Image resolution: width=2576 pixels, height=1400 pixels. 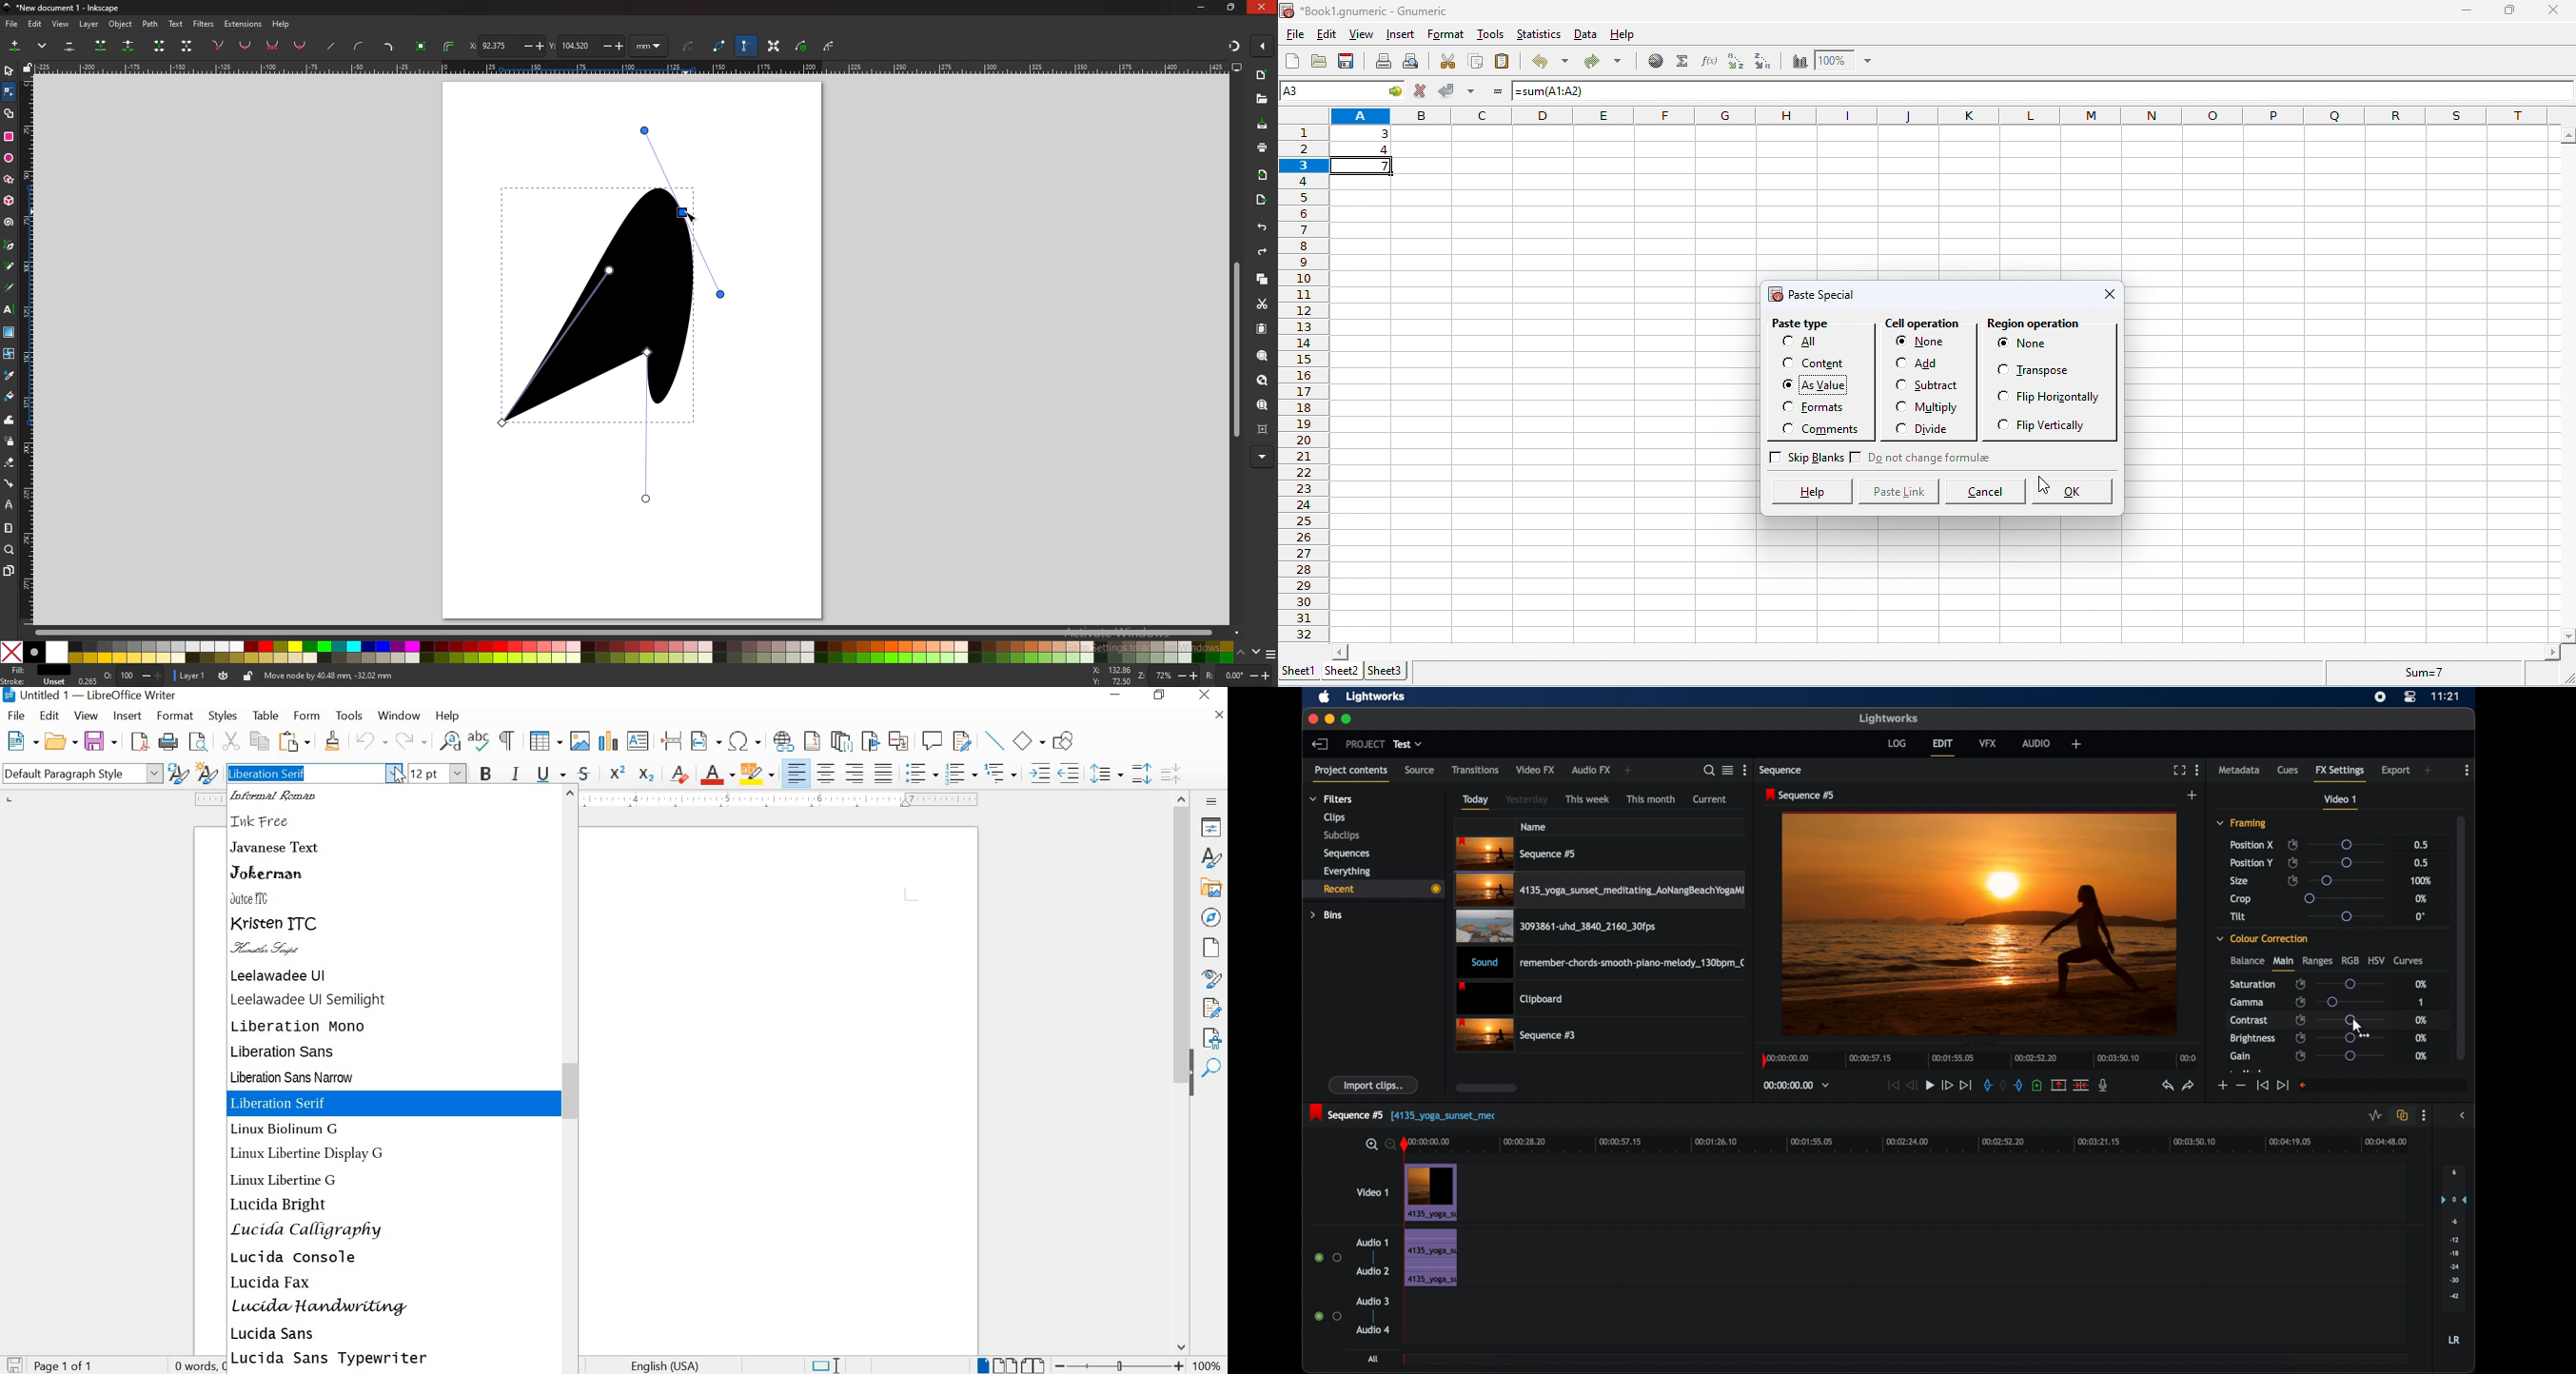 I want to click on gamma, so click(x=2248, y=1002).